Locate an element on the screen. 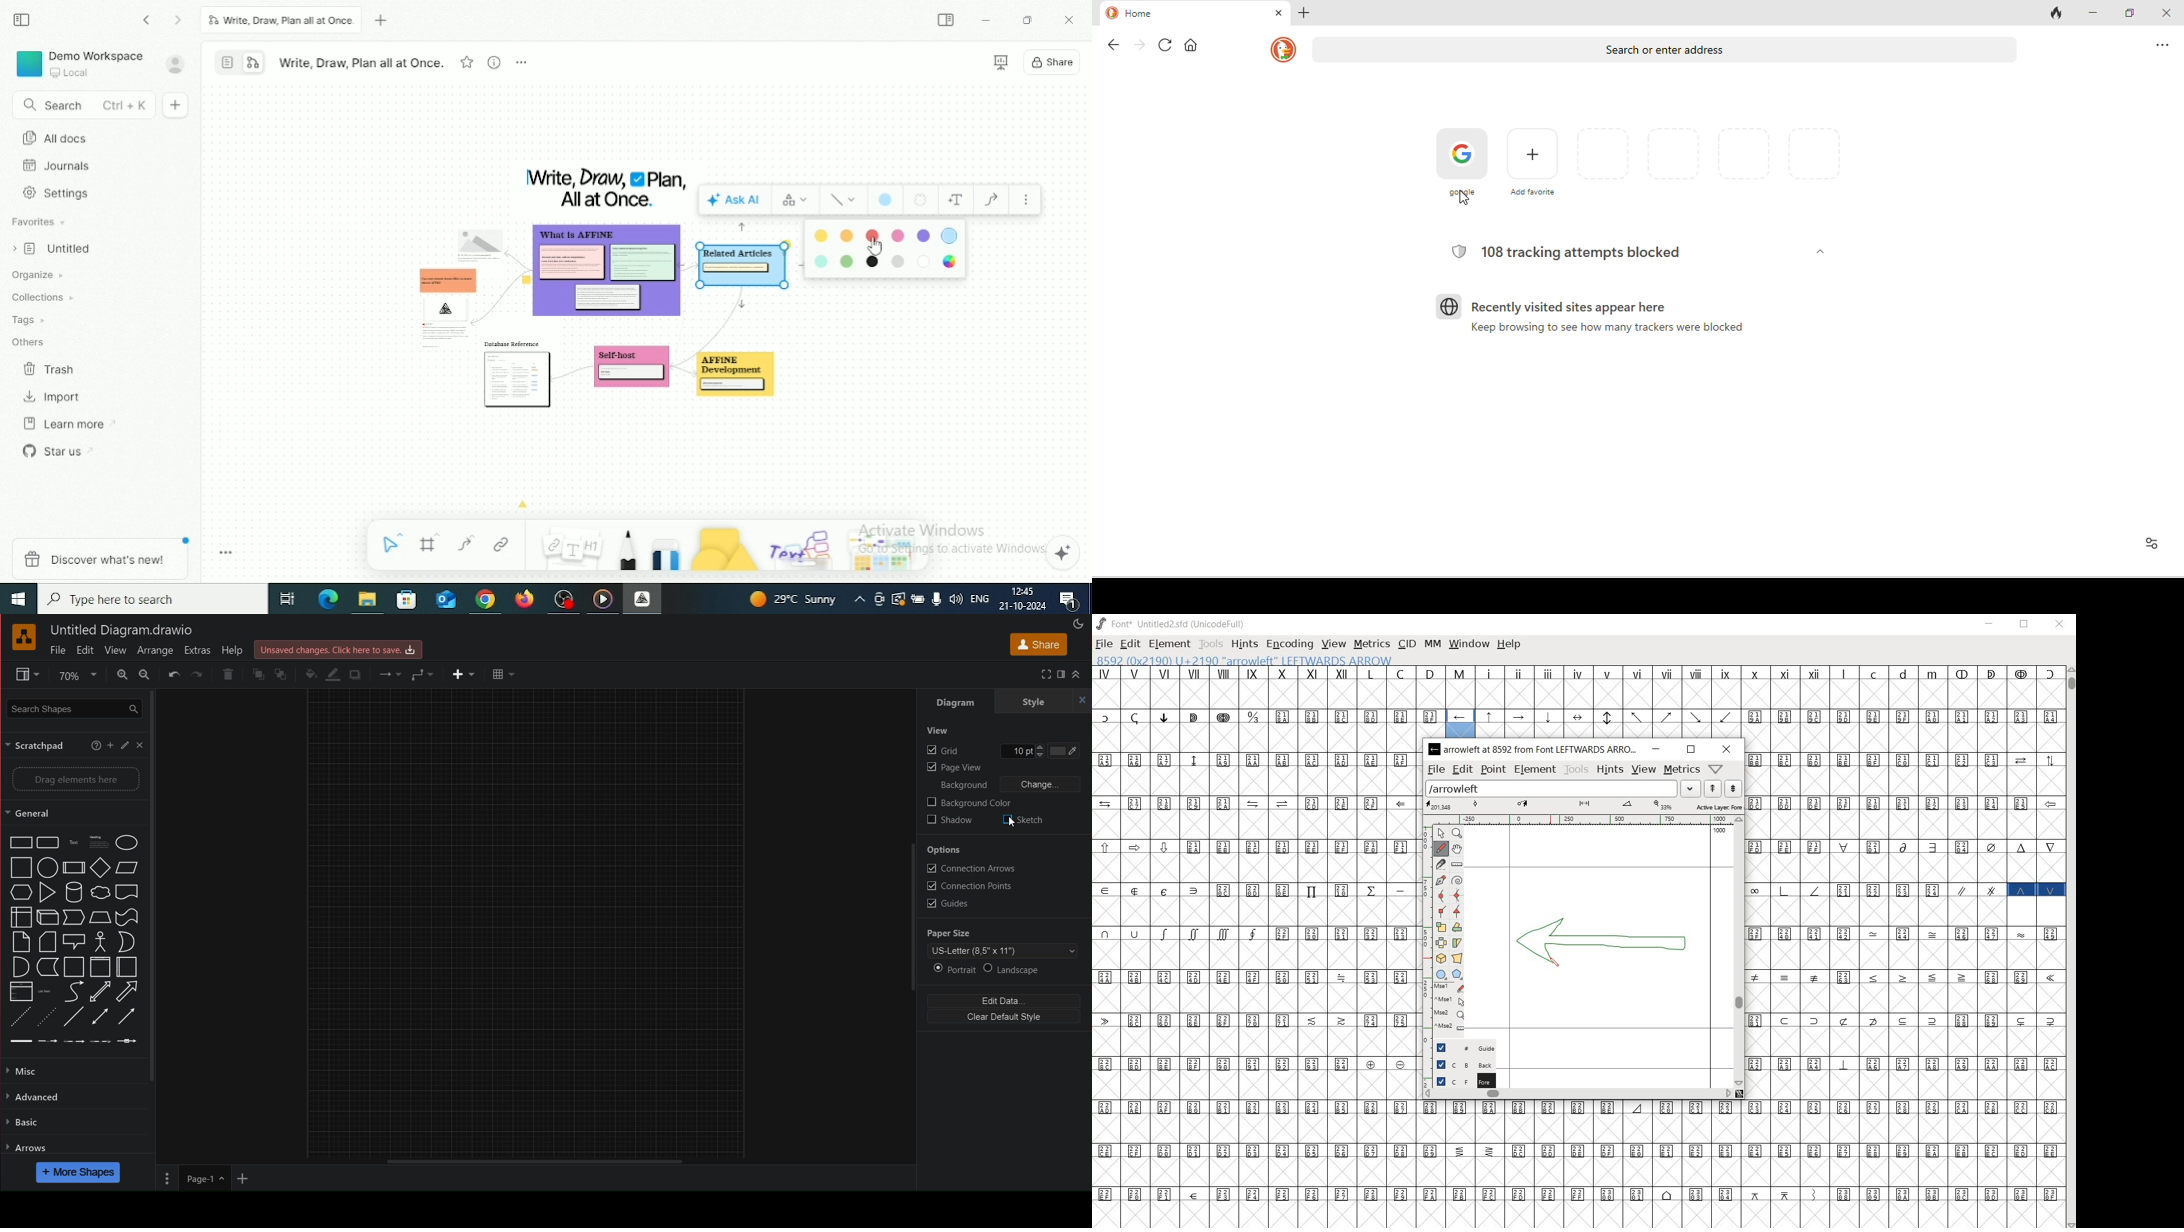 The image size is (2184, 1232). bidirectional connector is located at coordinates (100, 1016).